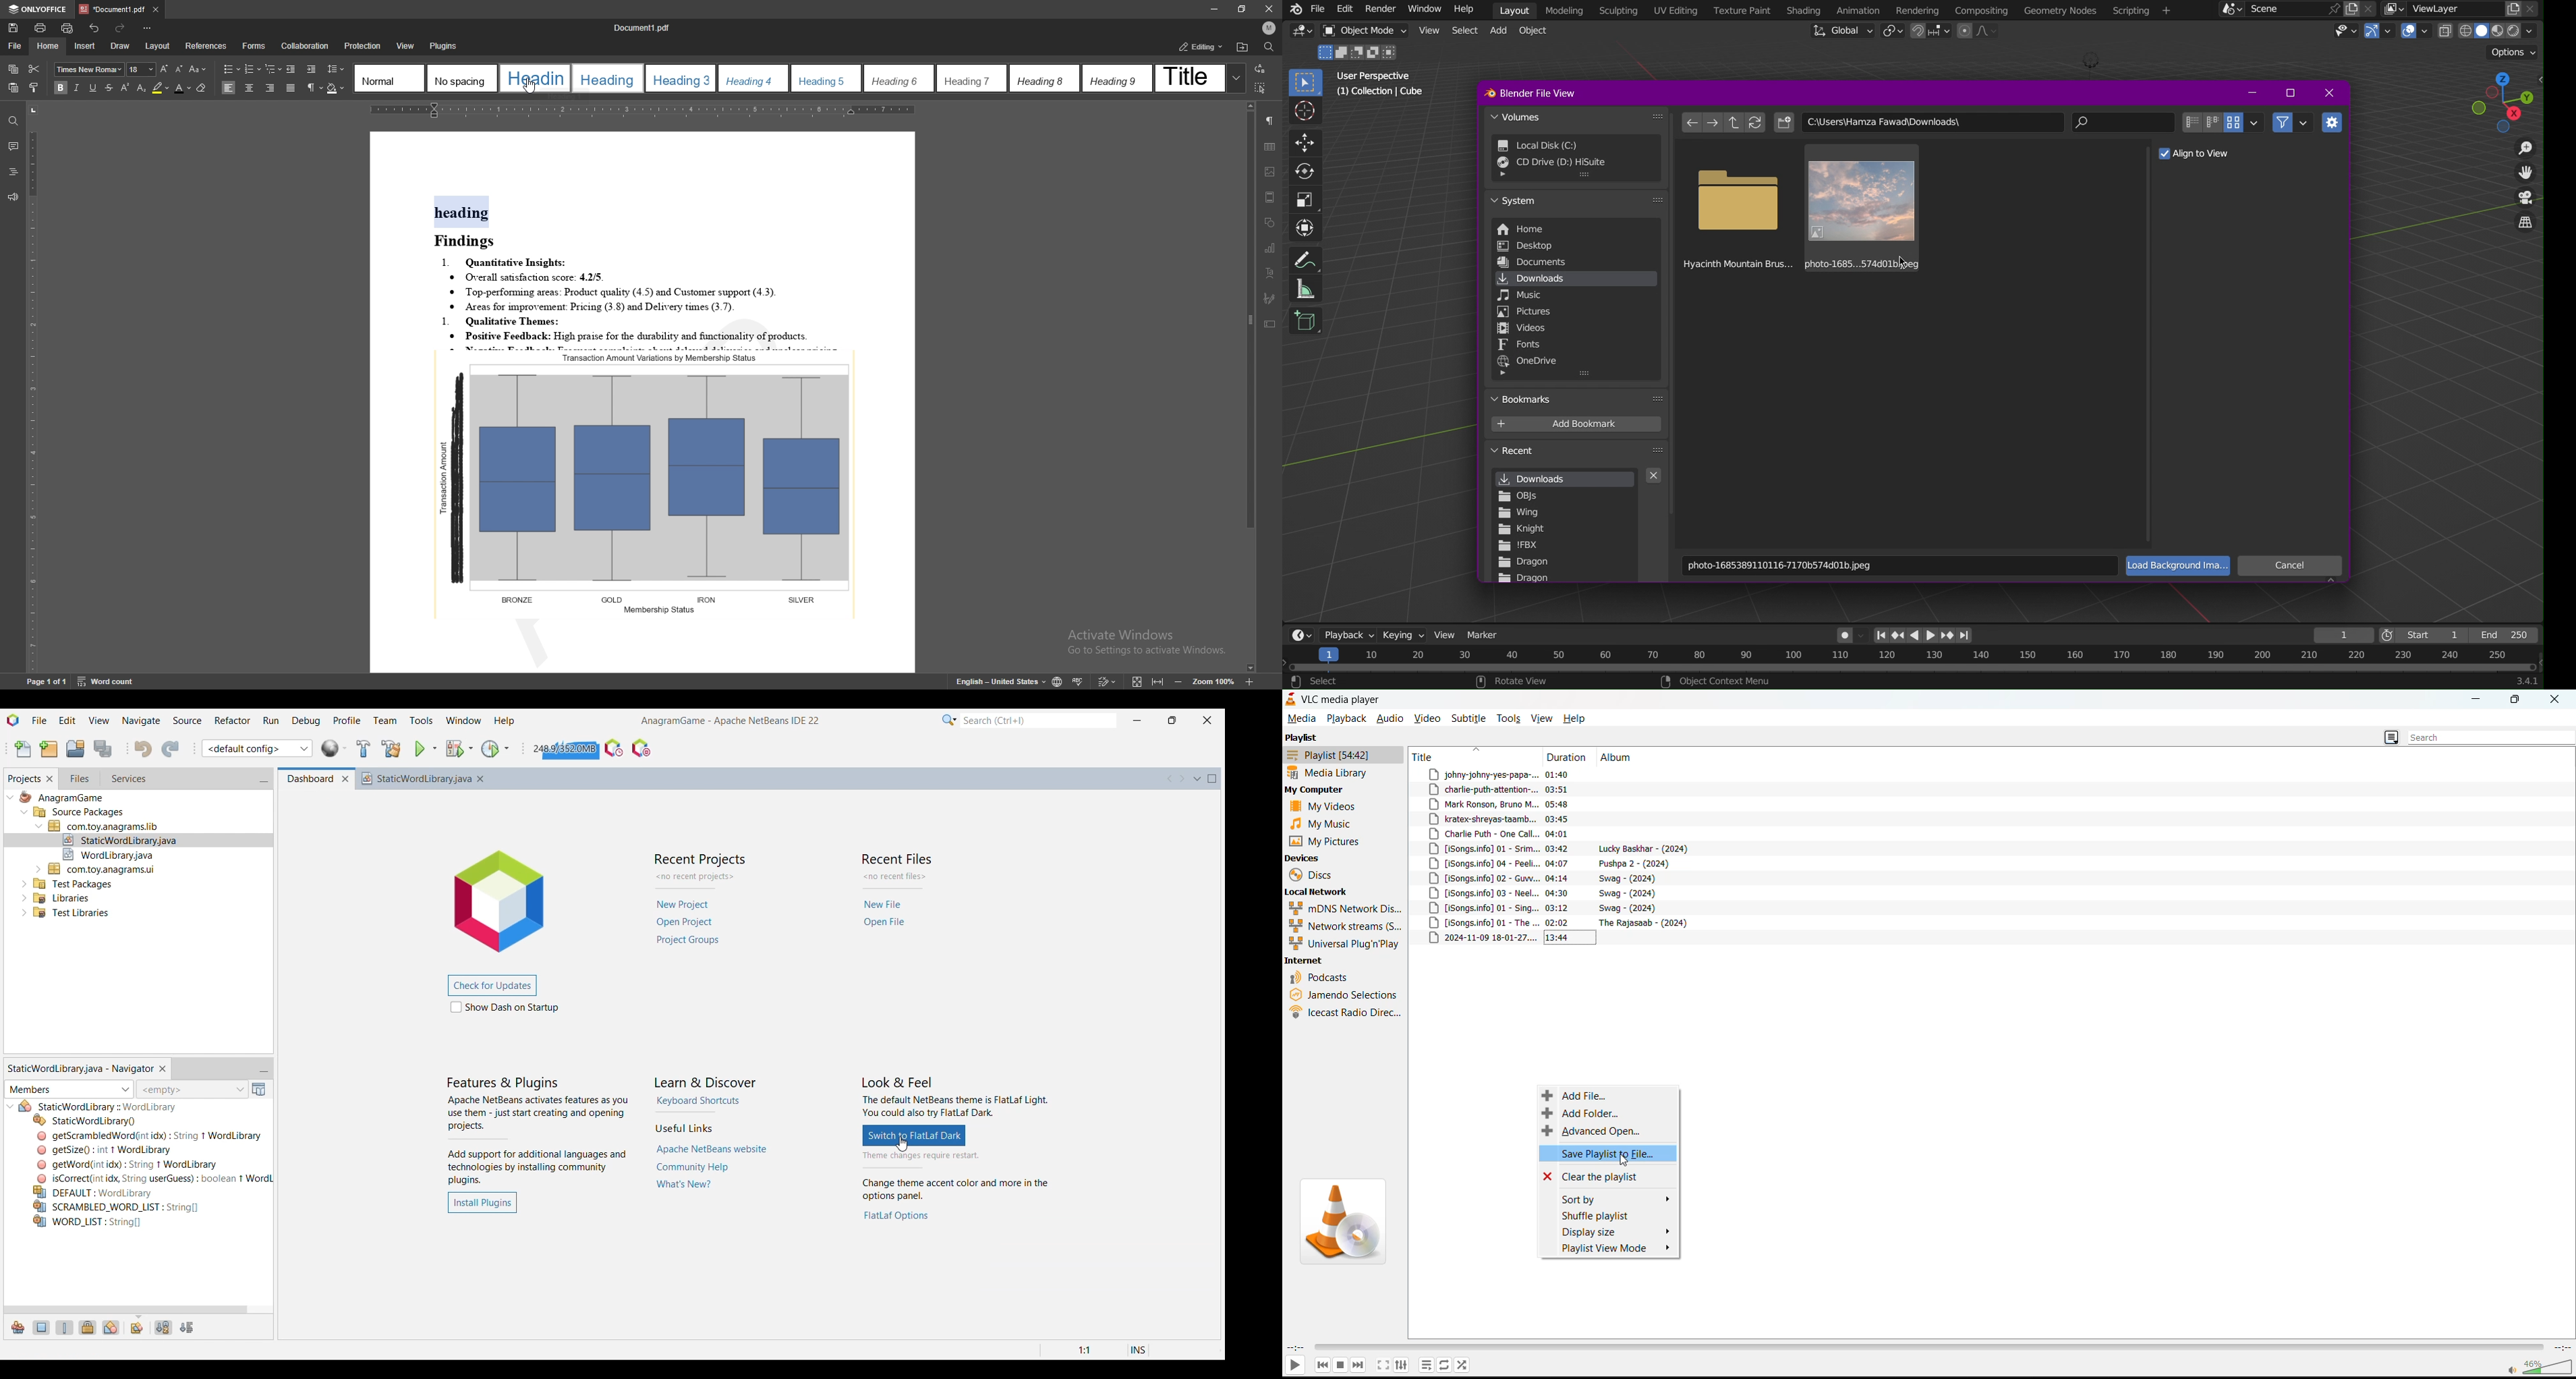  I want to click on Maximize, so click(2292, 93).